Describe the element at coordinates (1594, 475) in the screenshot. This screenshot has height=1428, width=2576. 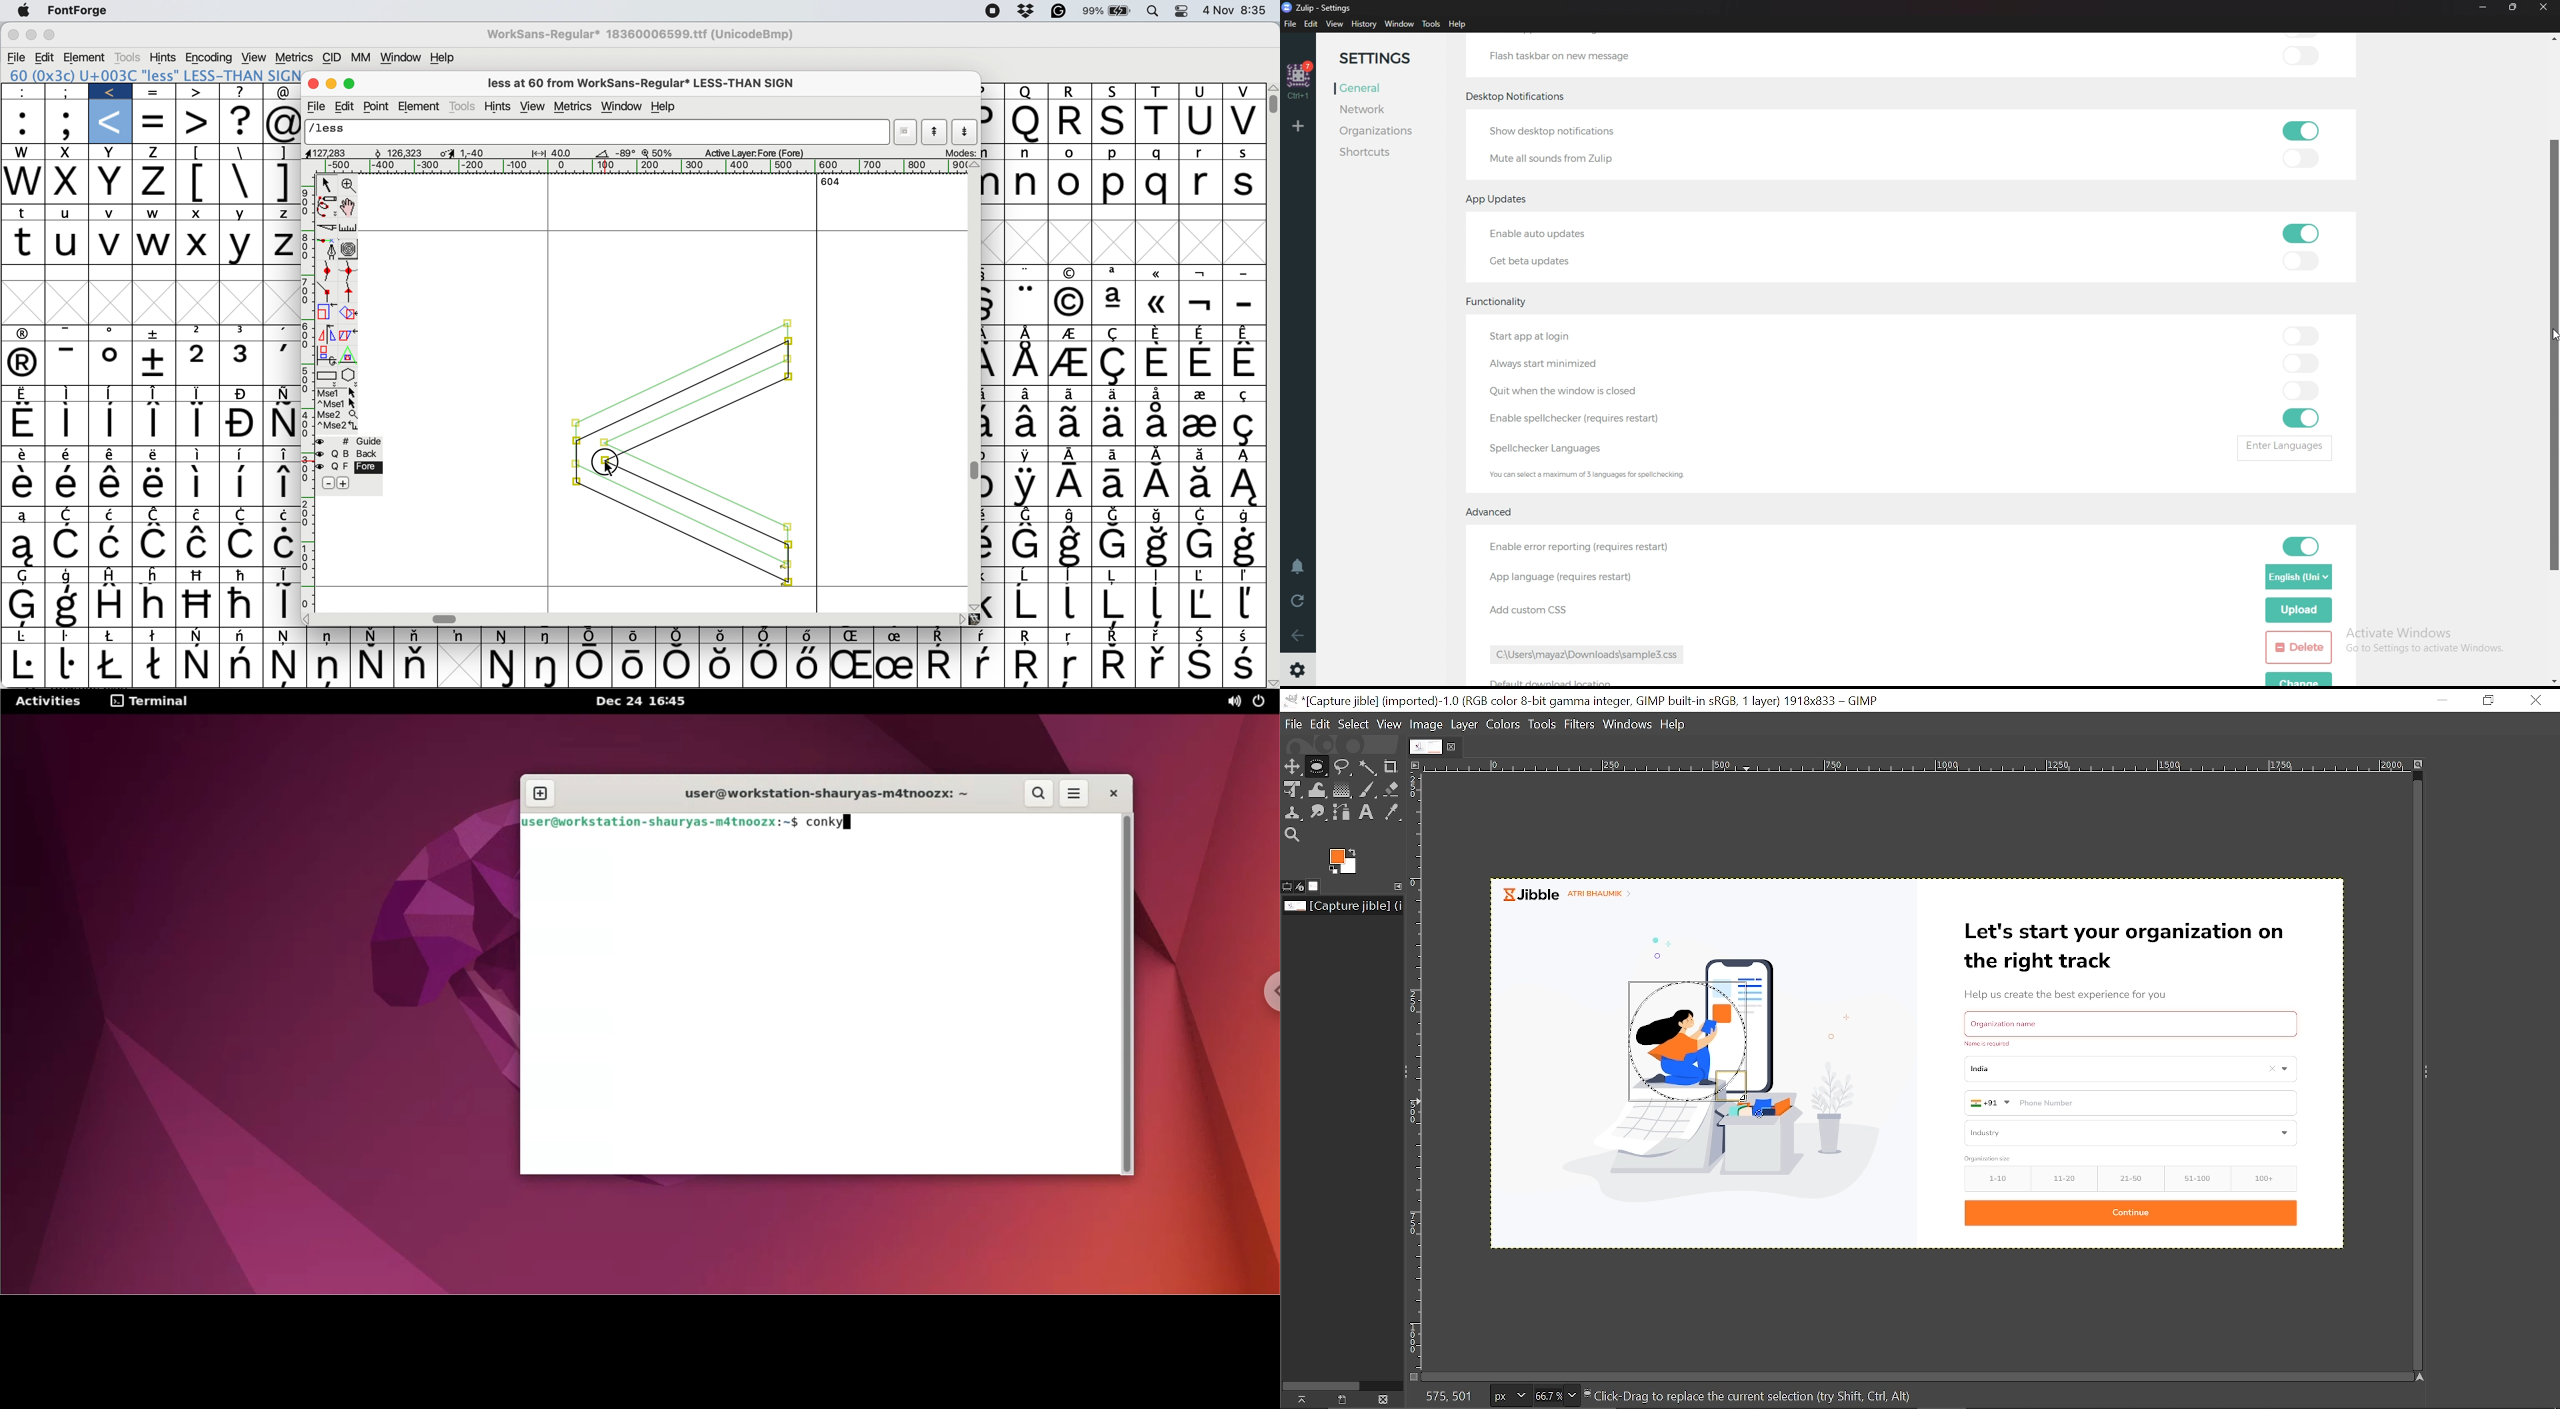
I see `Info` at that location.